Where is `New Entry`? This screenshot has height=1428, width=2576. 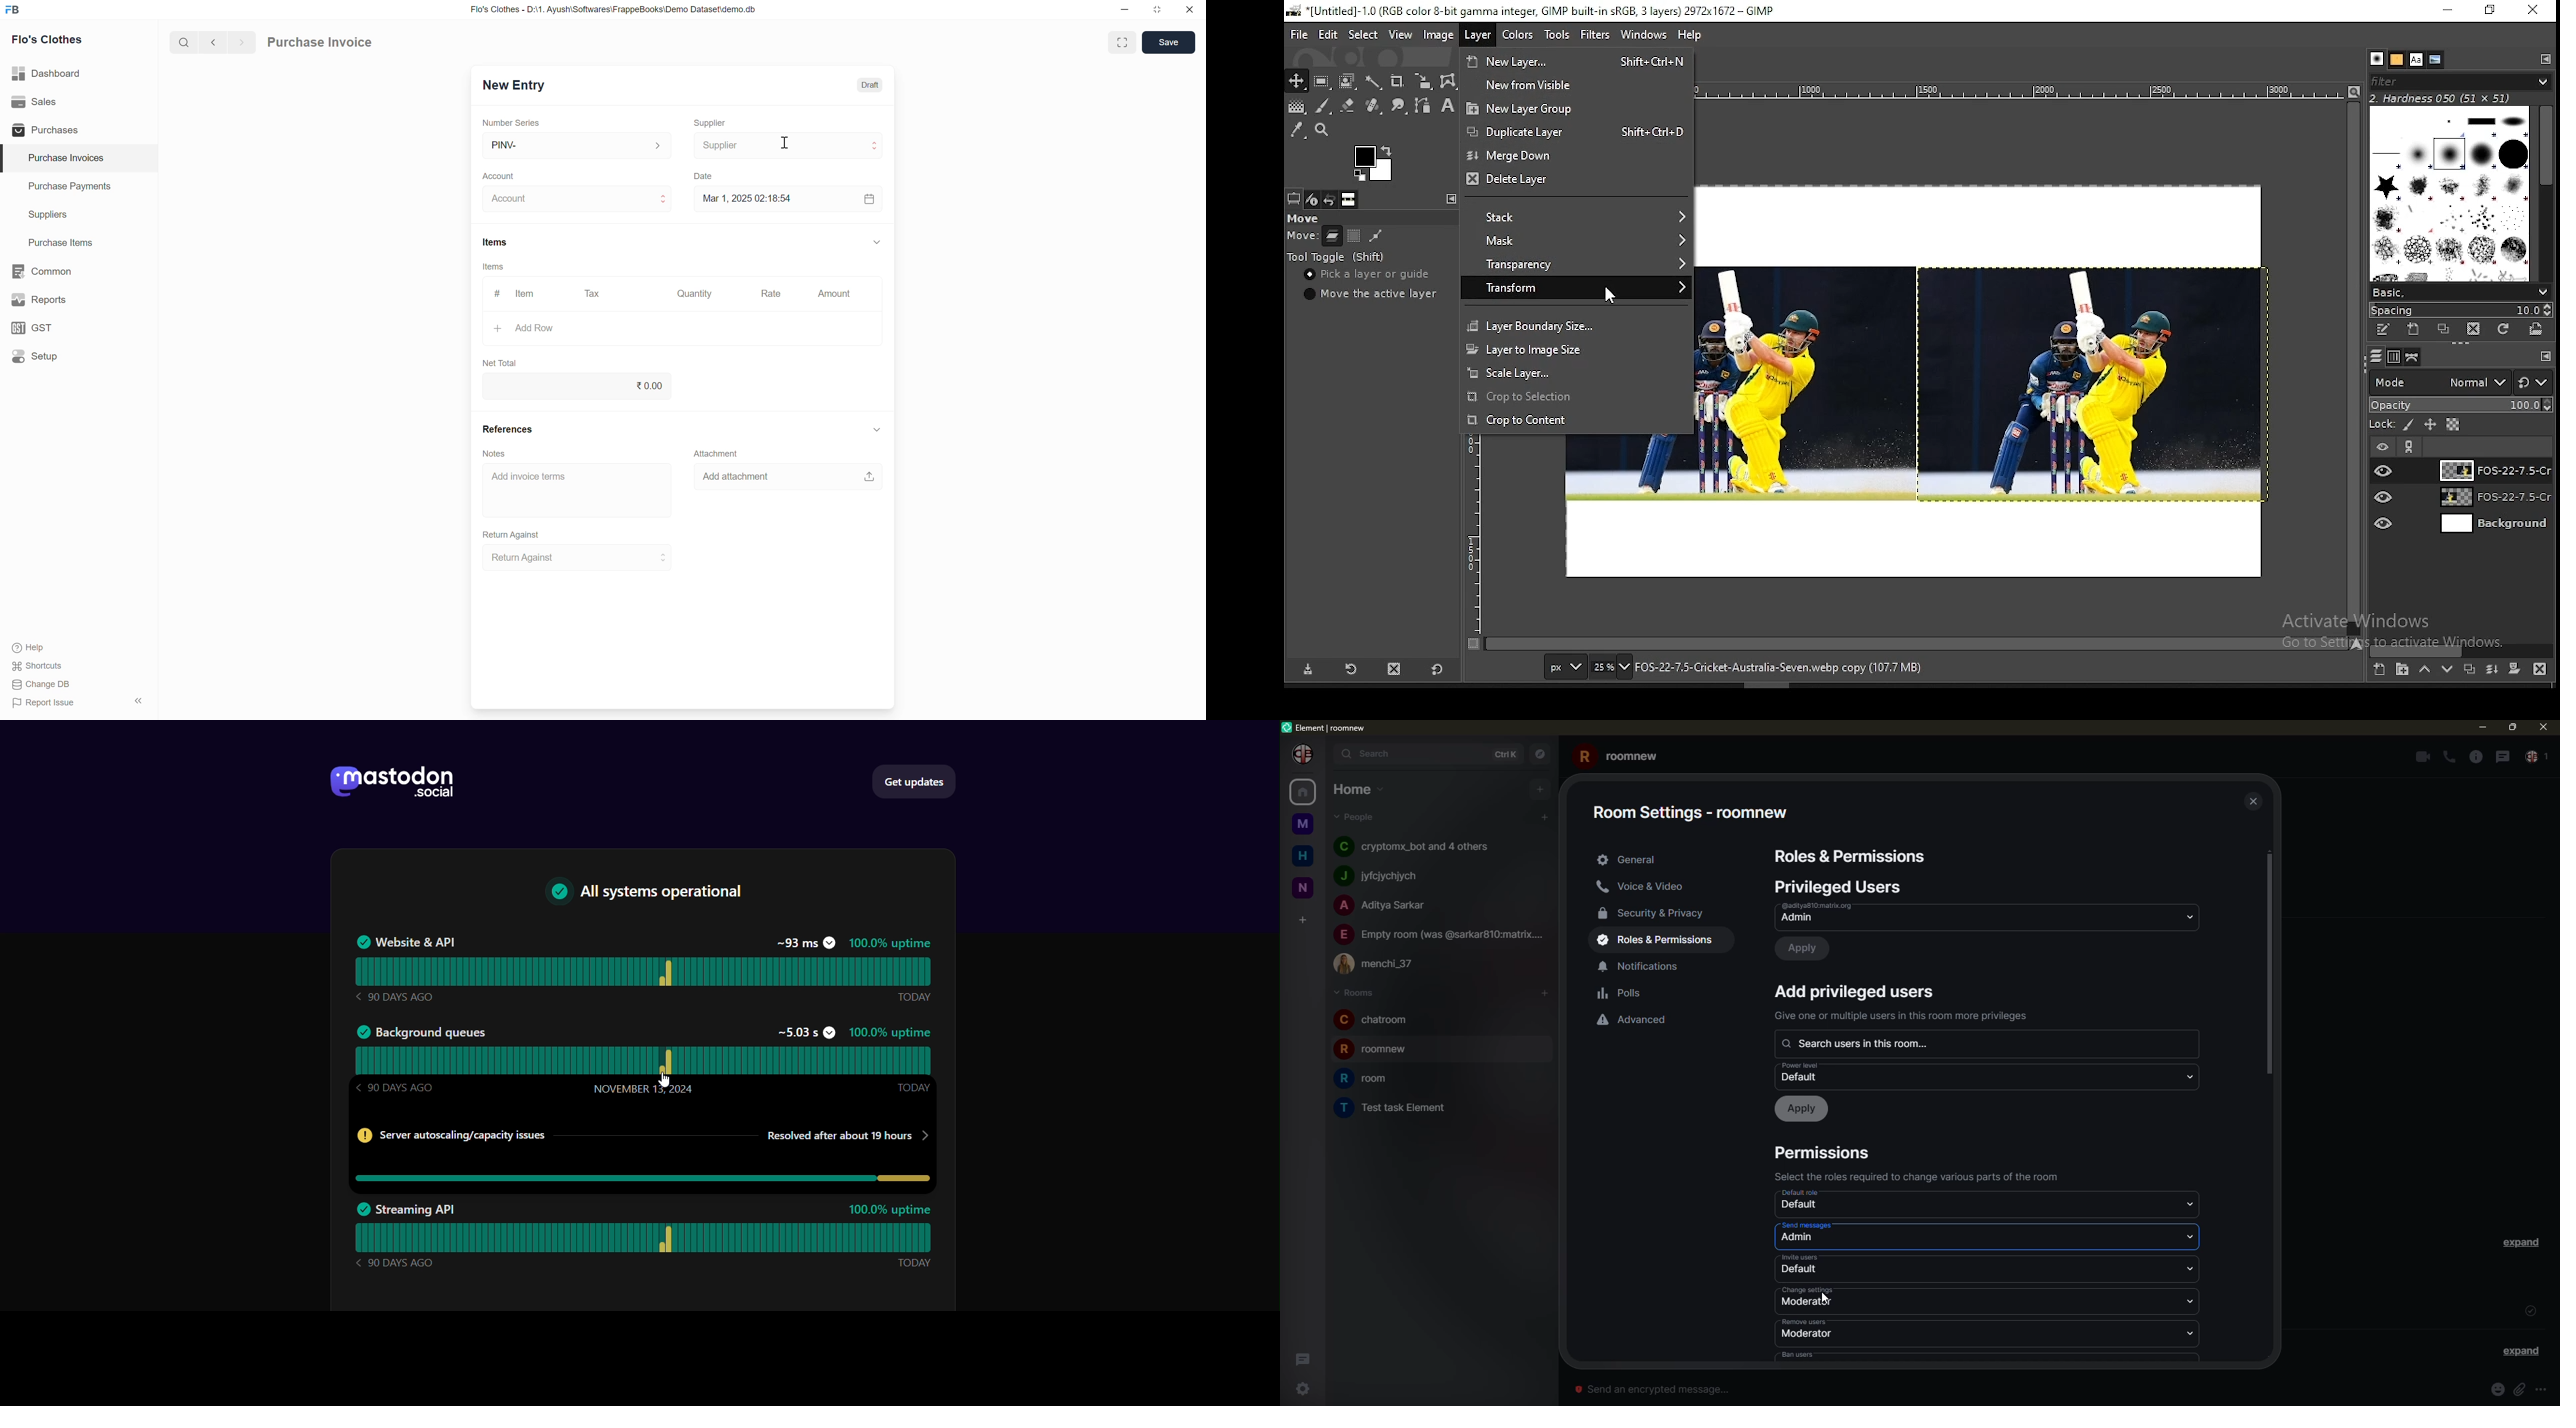
New Entry is located at coordinates (515, 85).